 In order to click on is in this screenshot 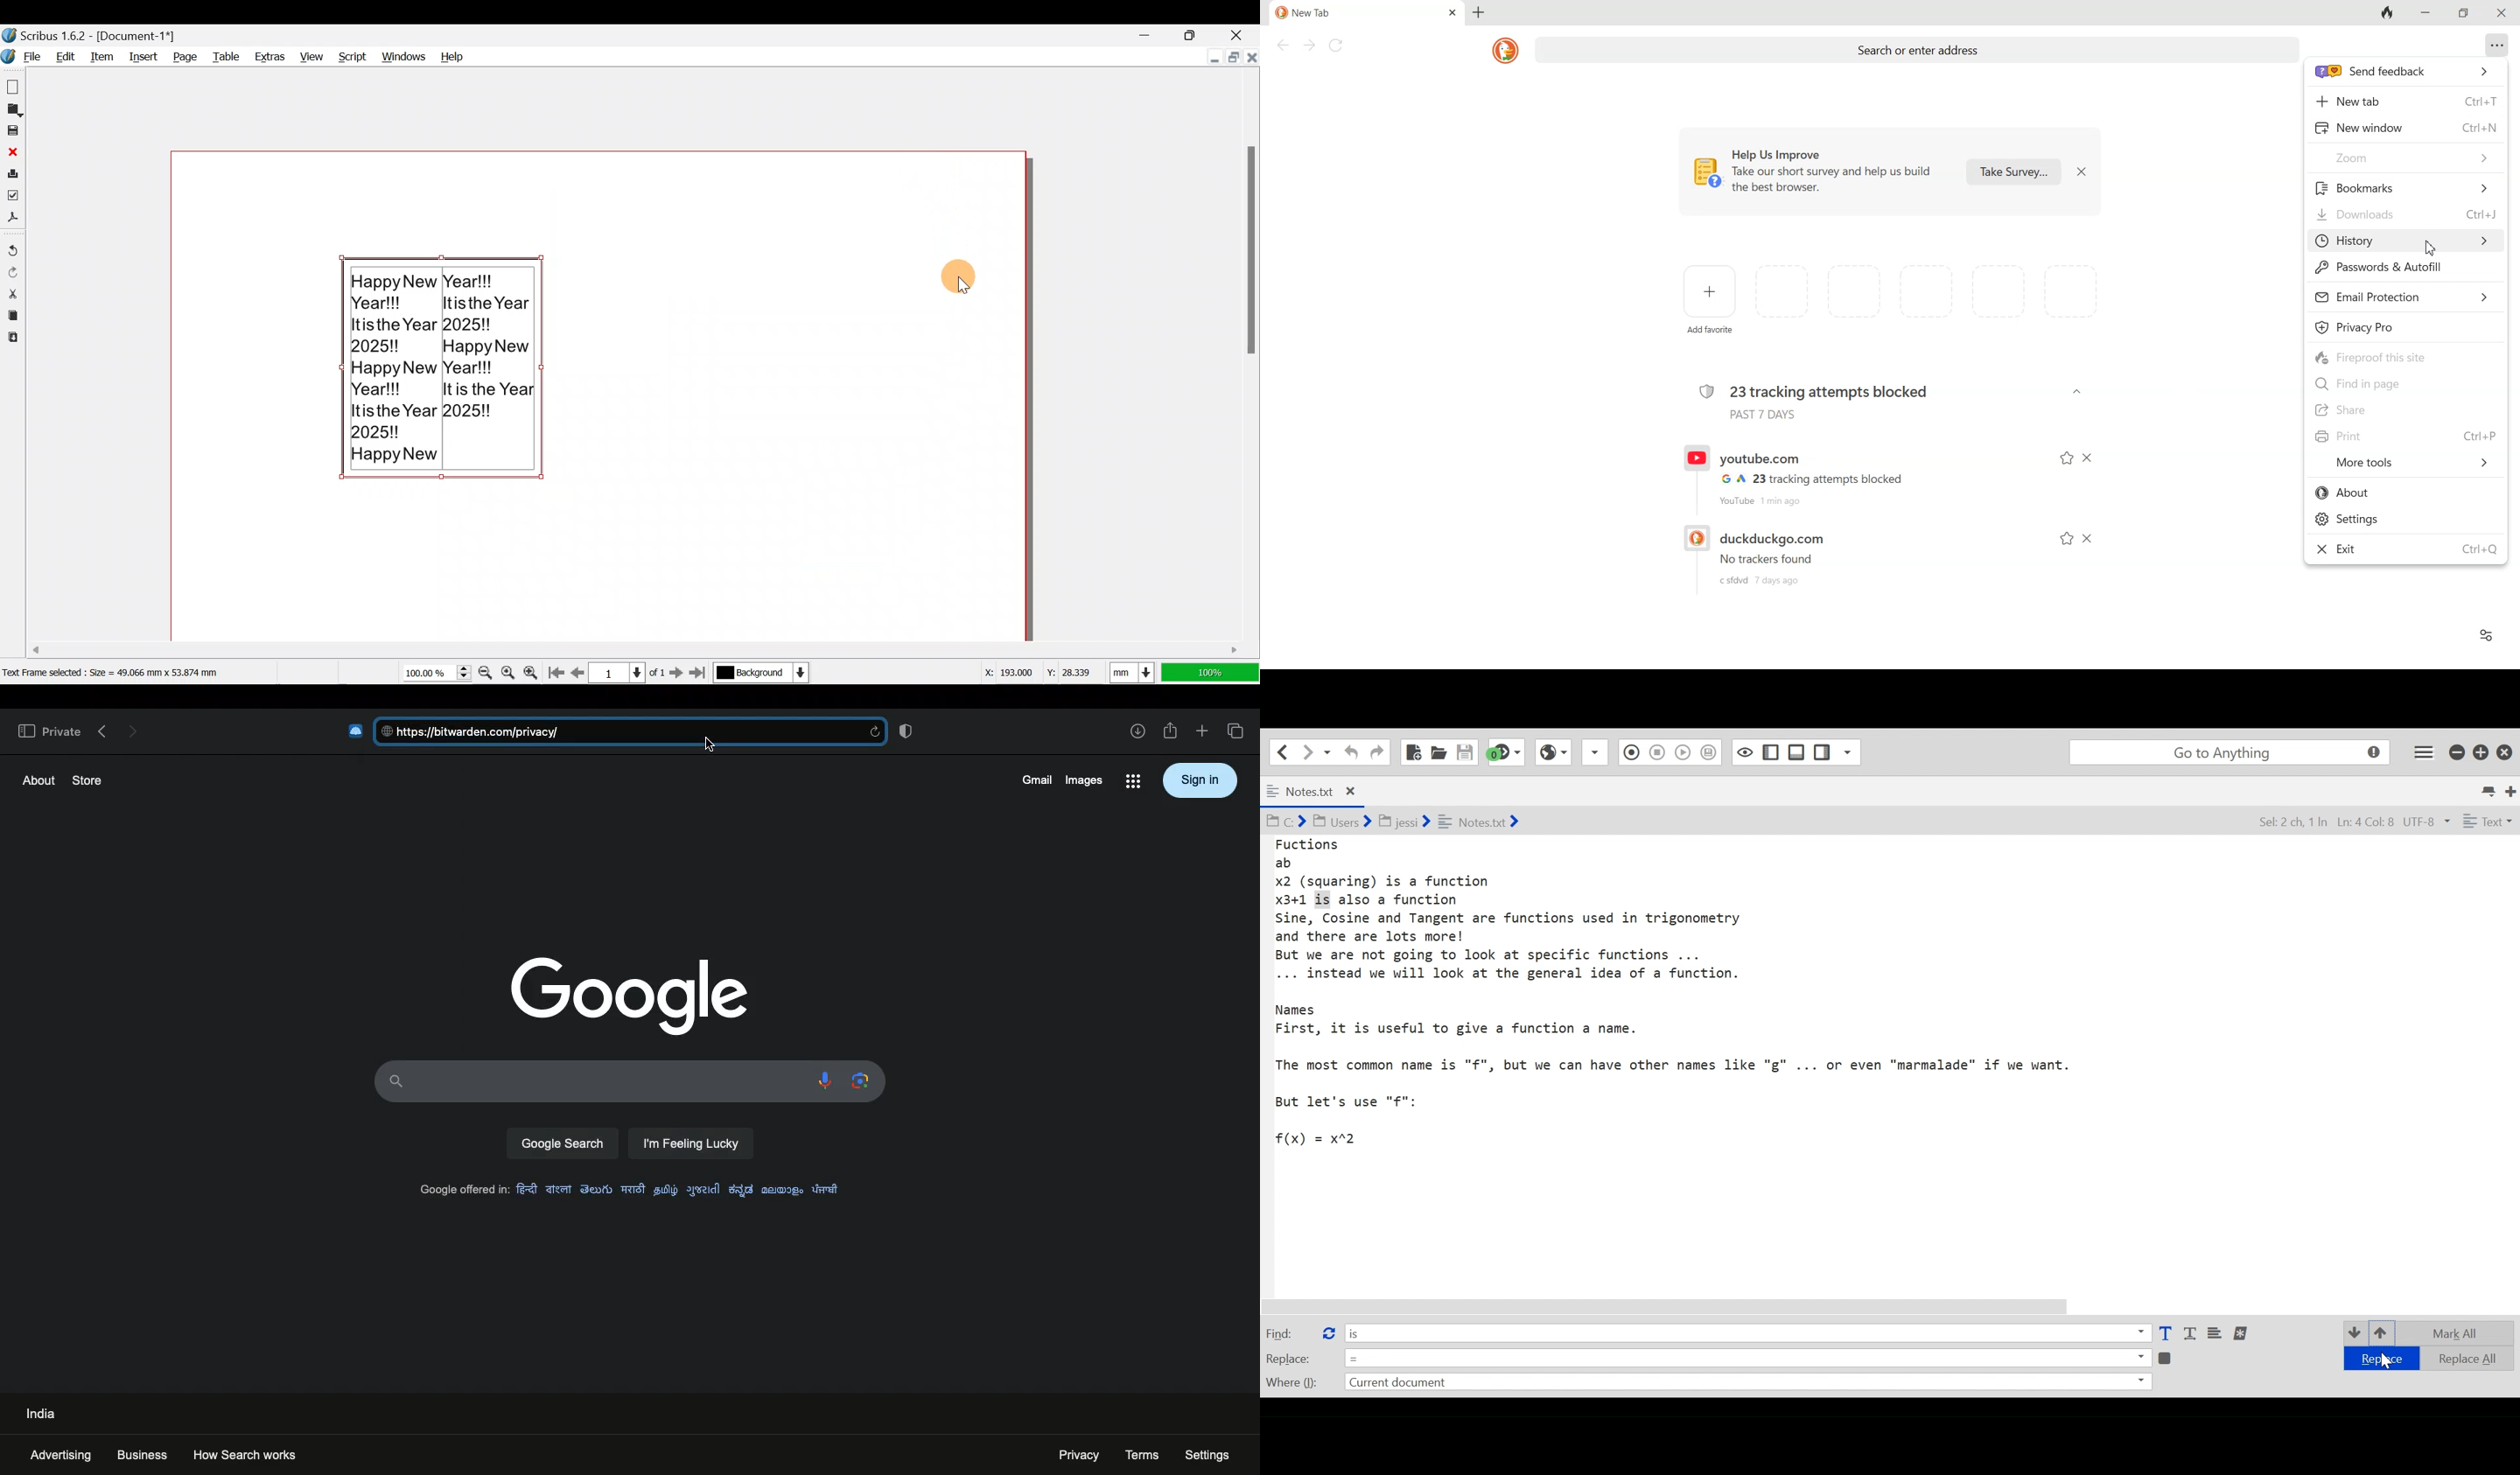, I will do `click(1747, 1332)`.